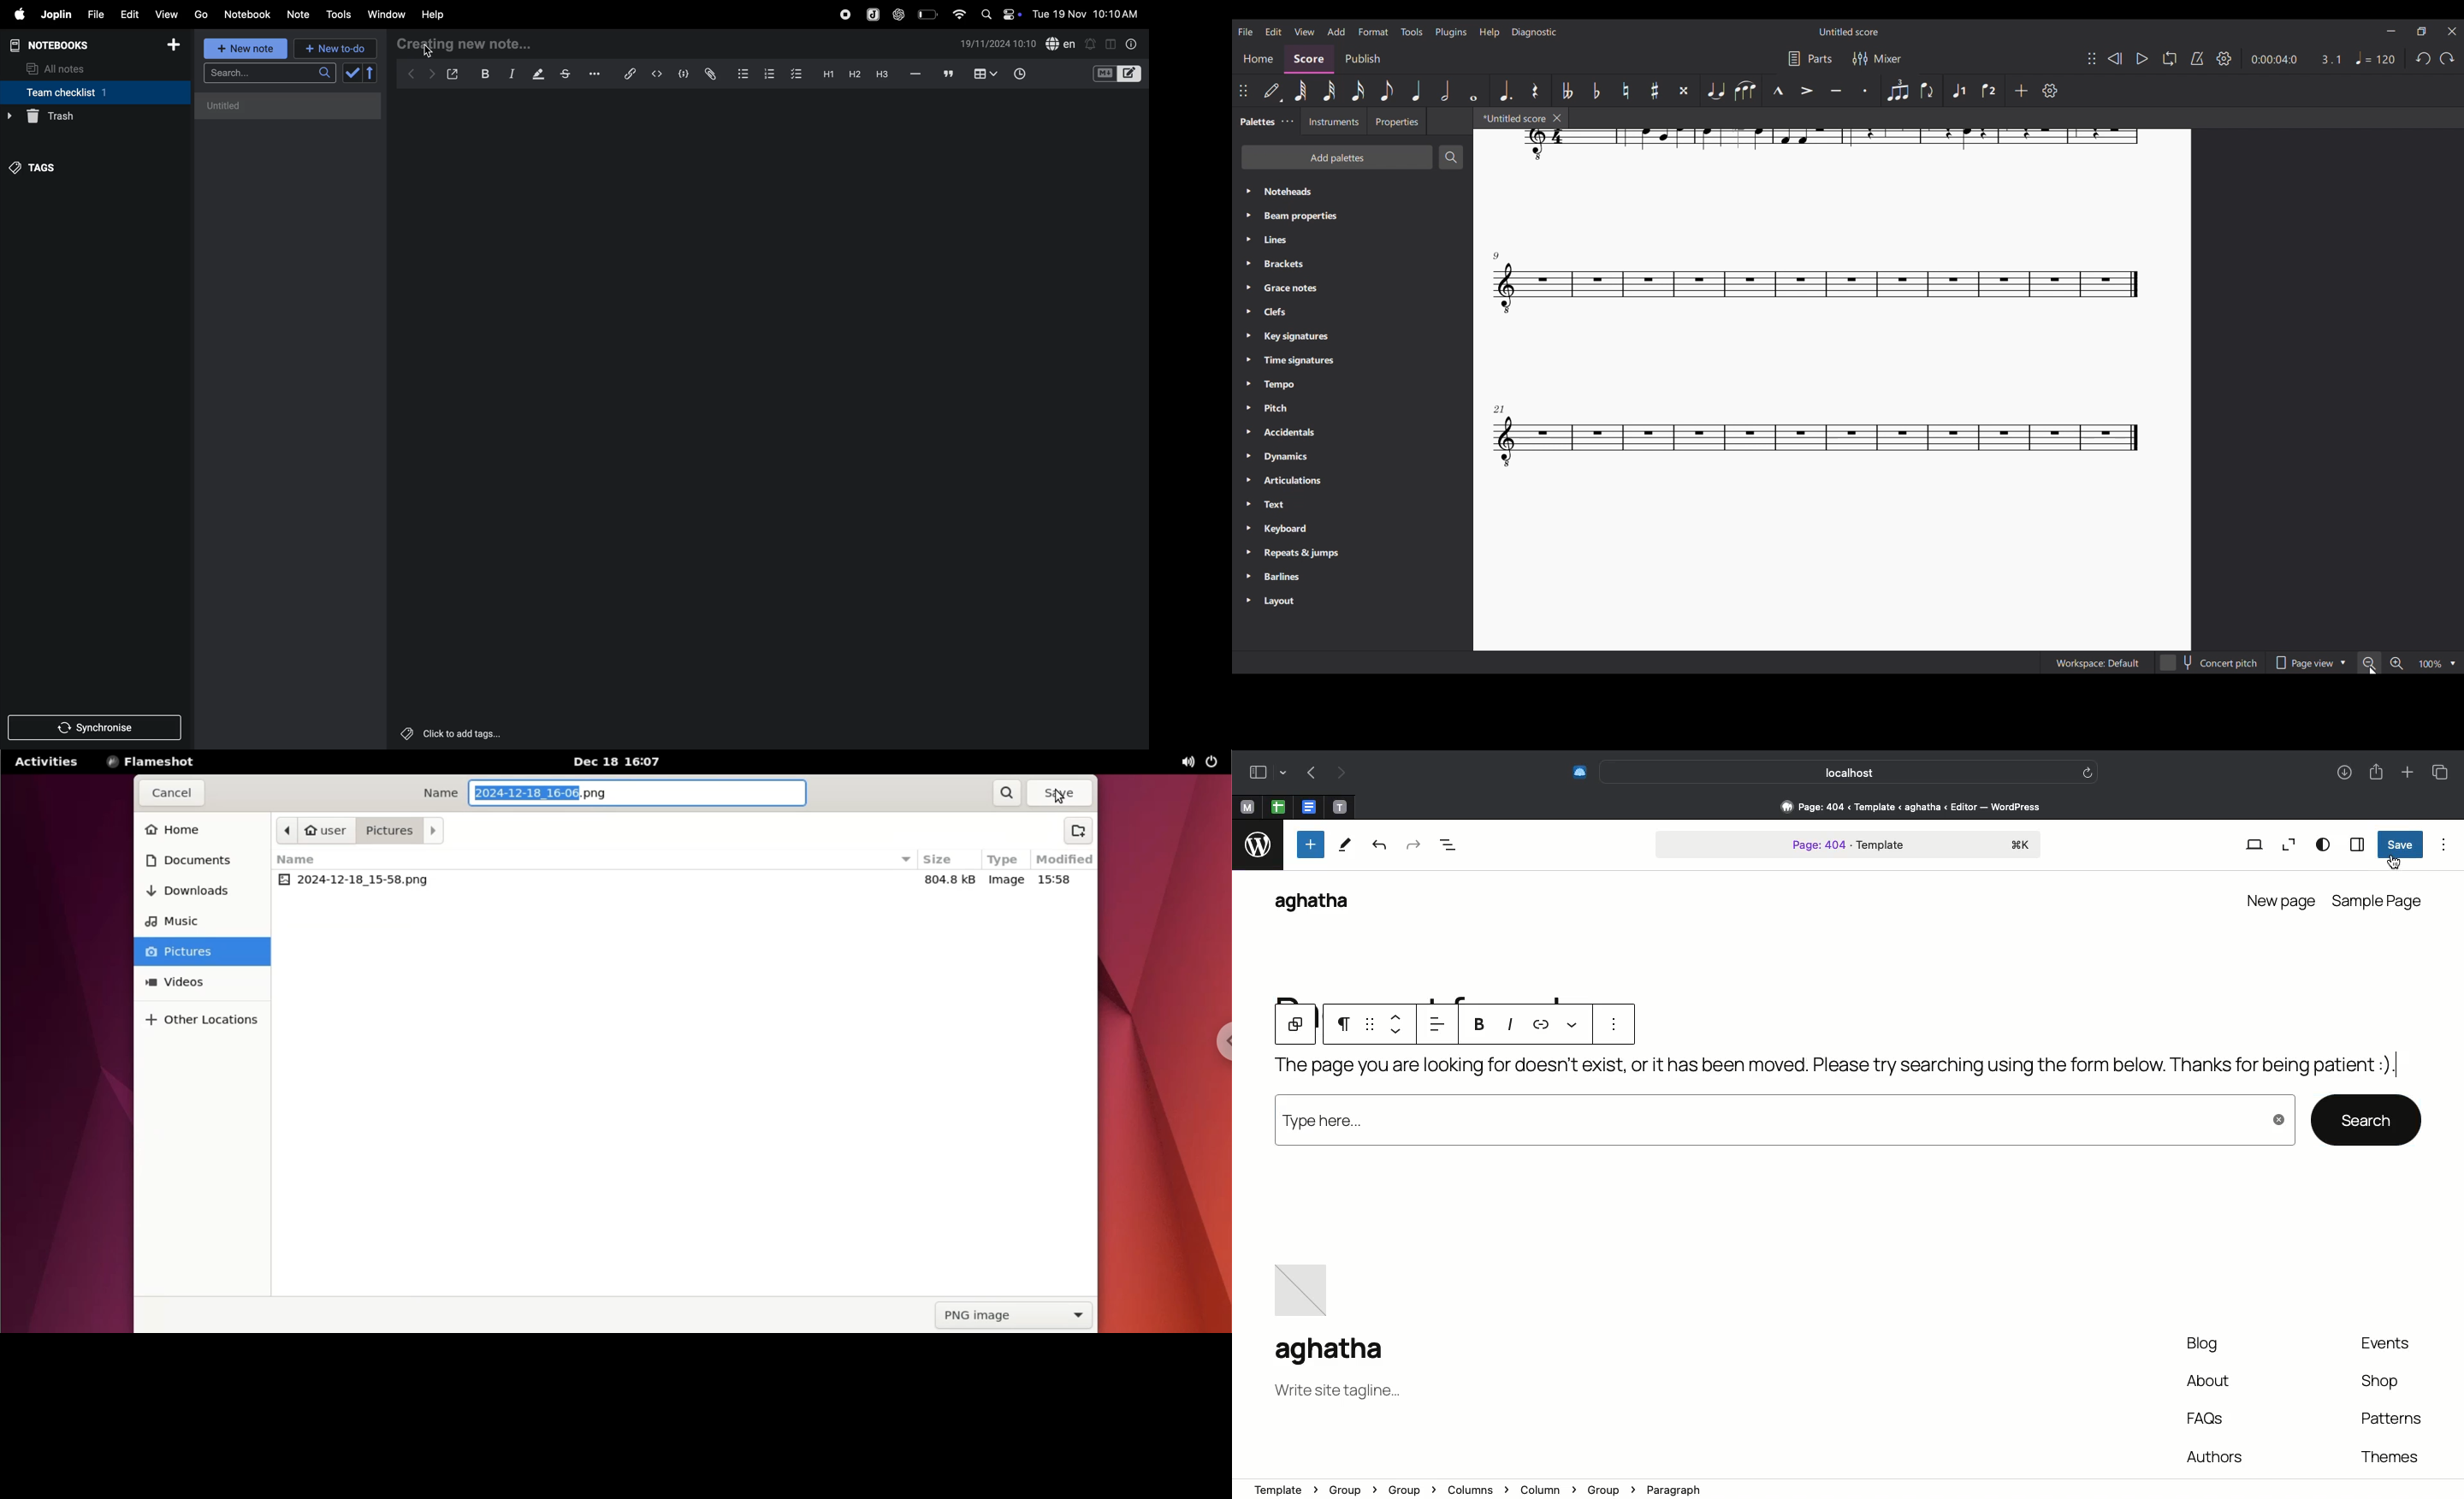 This screenshot has width=2464, height=1512. Describe the element at coordinates (2170, 58) in the screenshot. I see `Loop playback` at that location.